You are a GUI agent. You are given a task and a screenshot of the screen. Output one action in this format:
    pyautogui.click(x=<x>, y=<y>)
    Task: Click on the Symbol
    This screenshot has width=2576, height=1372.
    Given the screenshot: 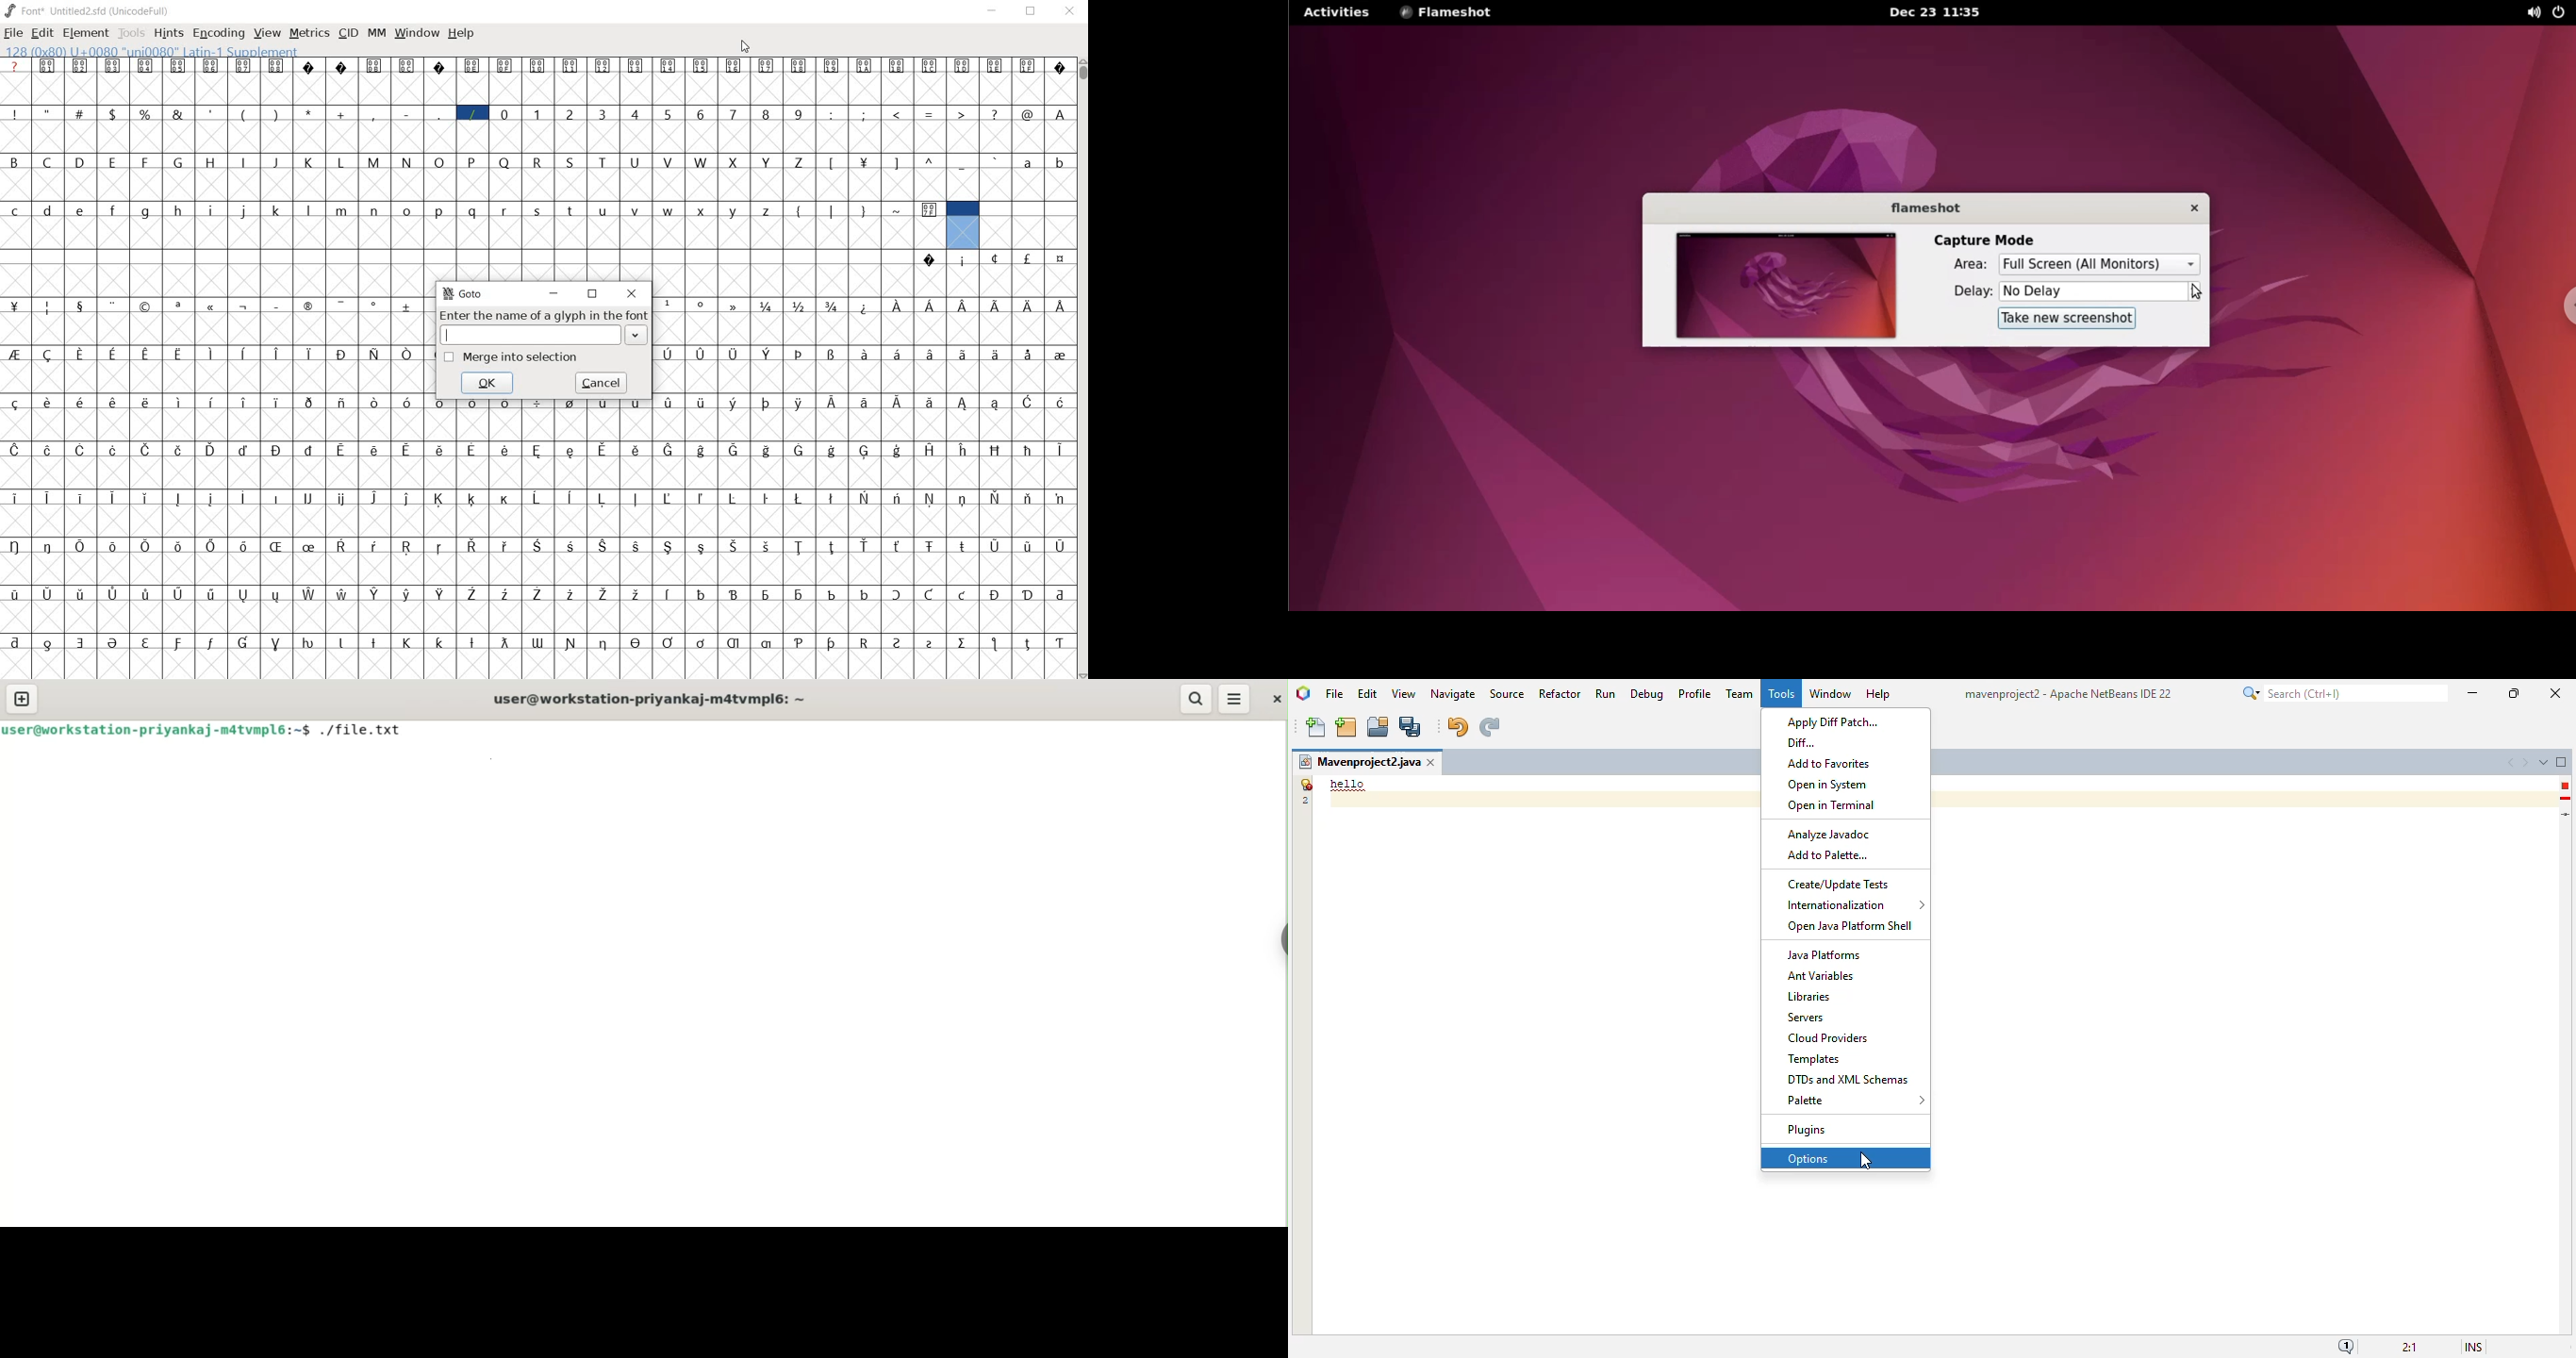 What is the action you would take?
    pyautogui.click(x=377, y=641)
    